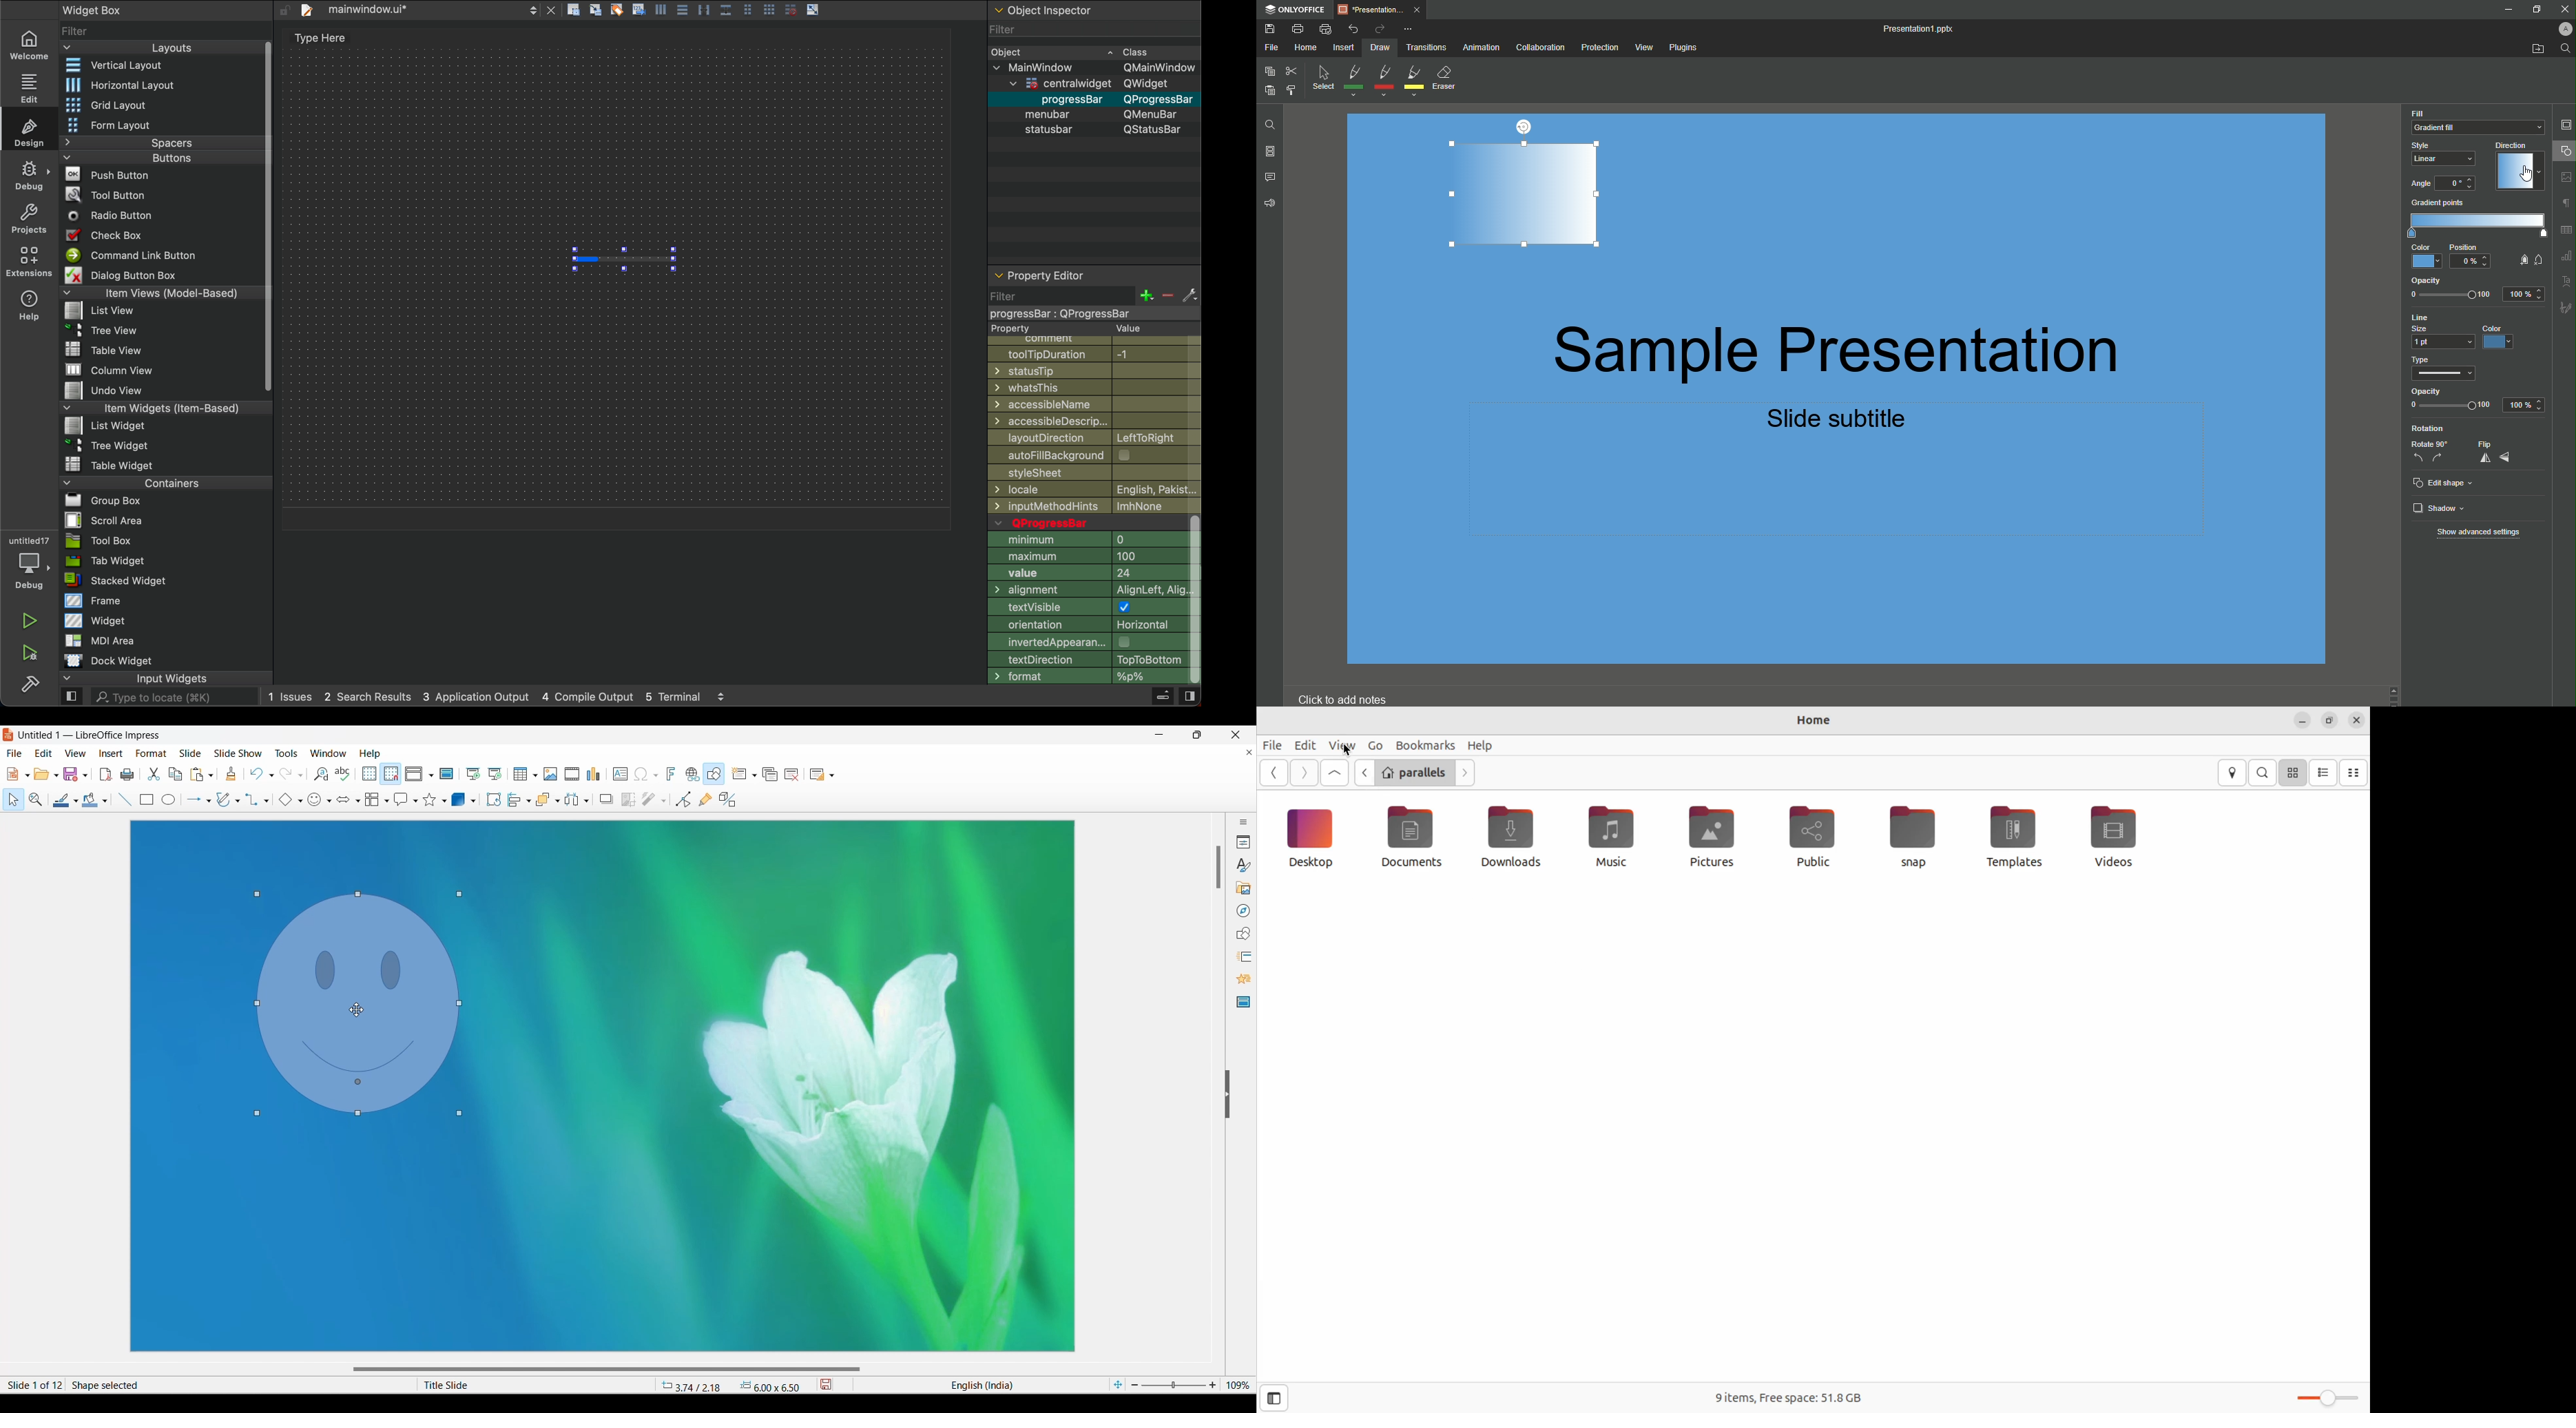 The height and width of the screenshot is (1428, 2576). Describe the element at coordinates (42, 774) in the screenshot. I see `Open` at that location.